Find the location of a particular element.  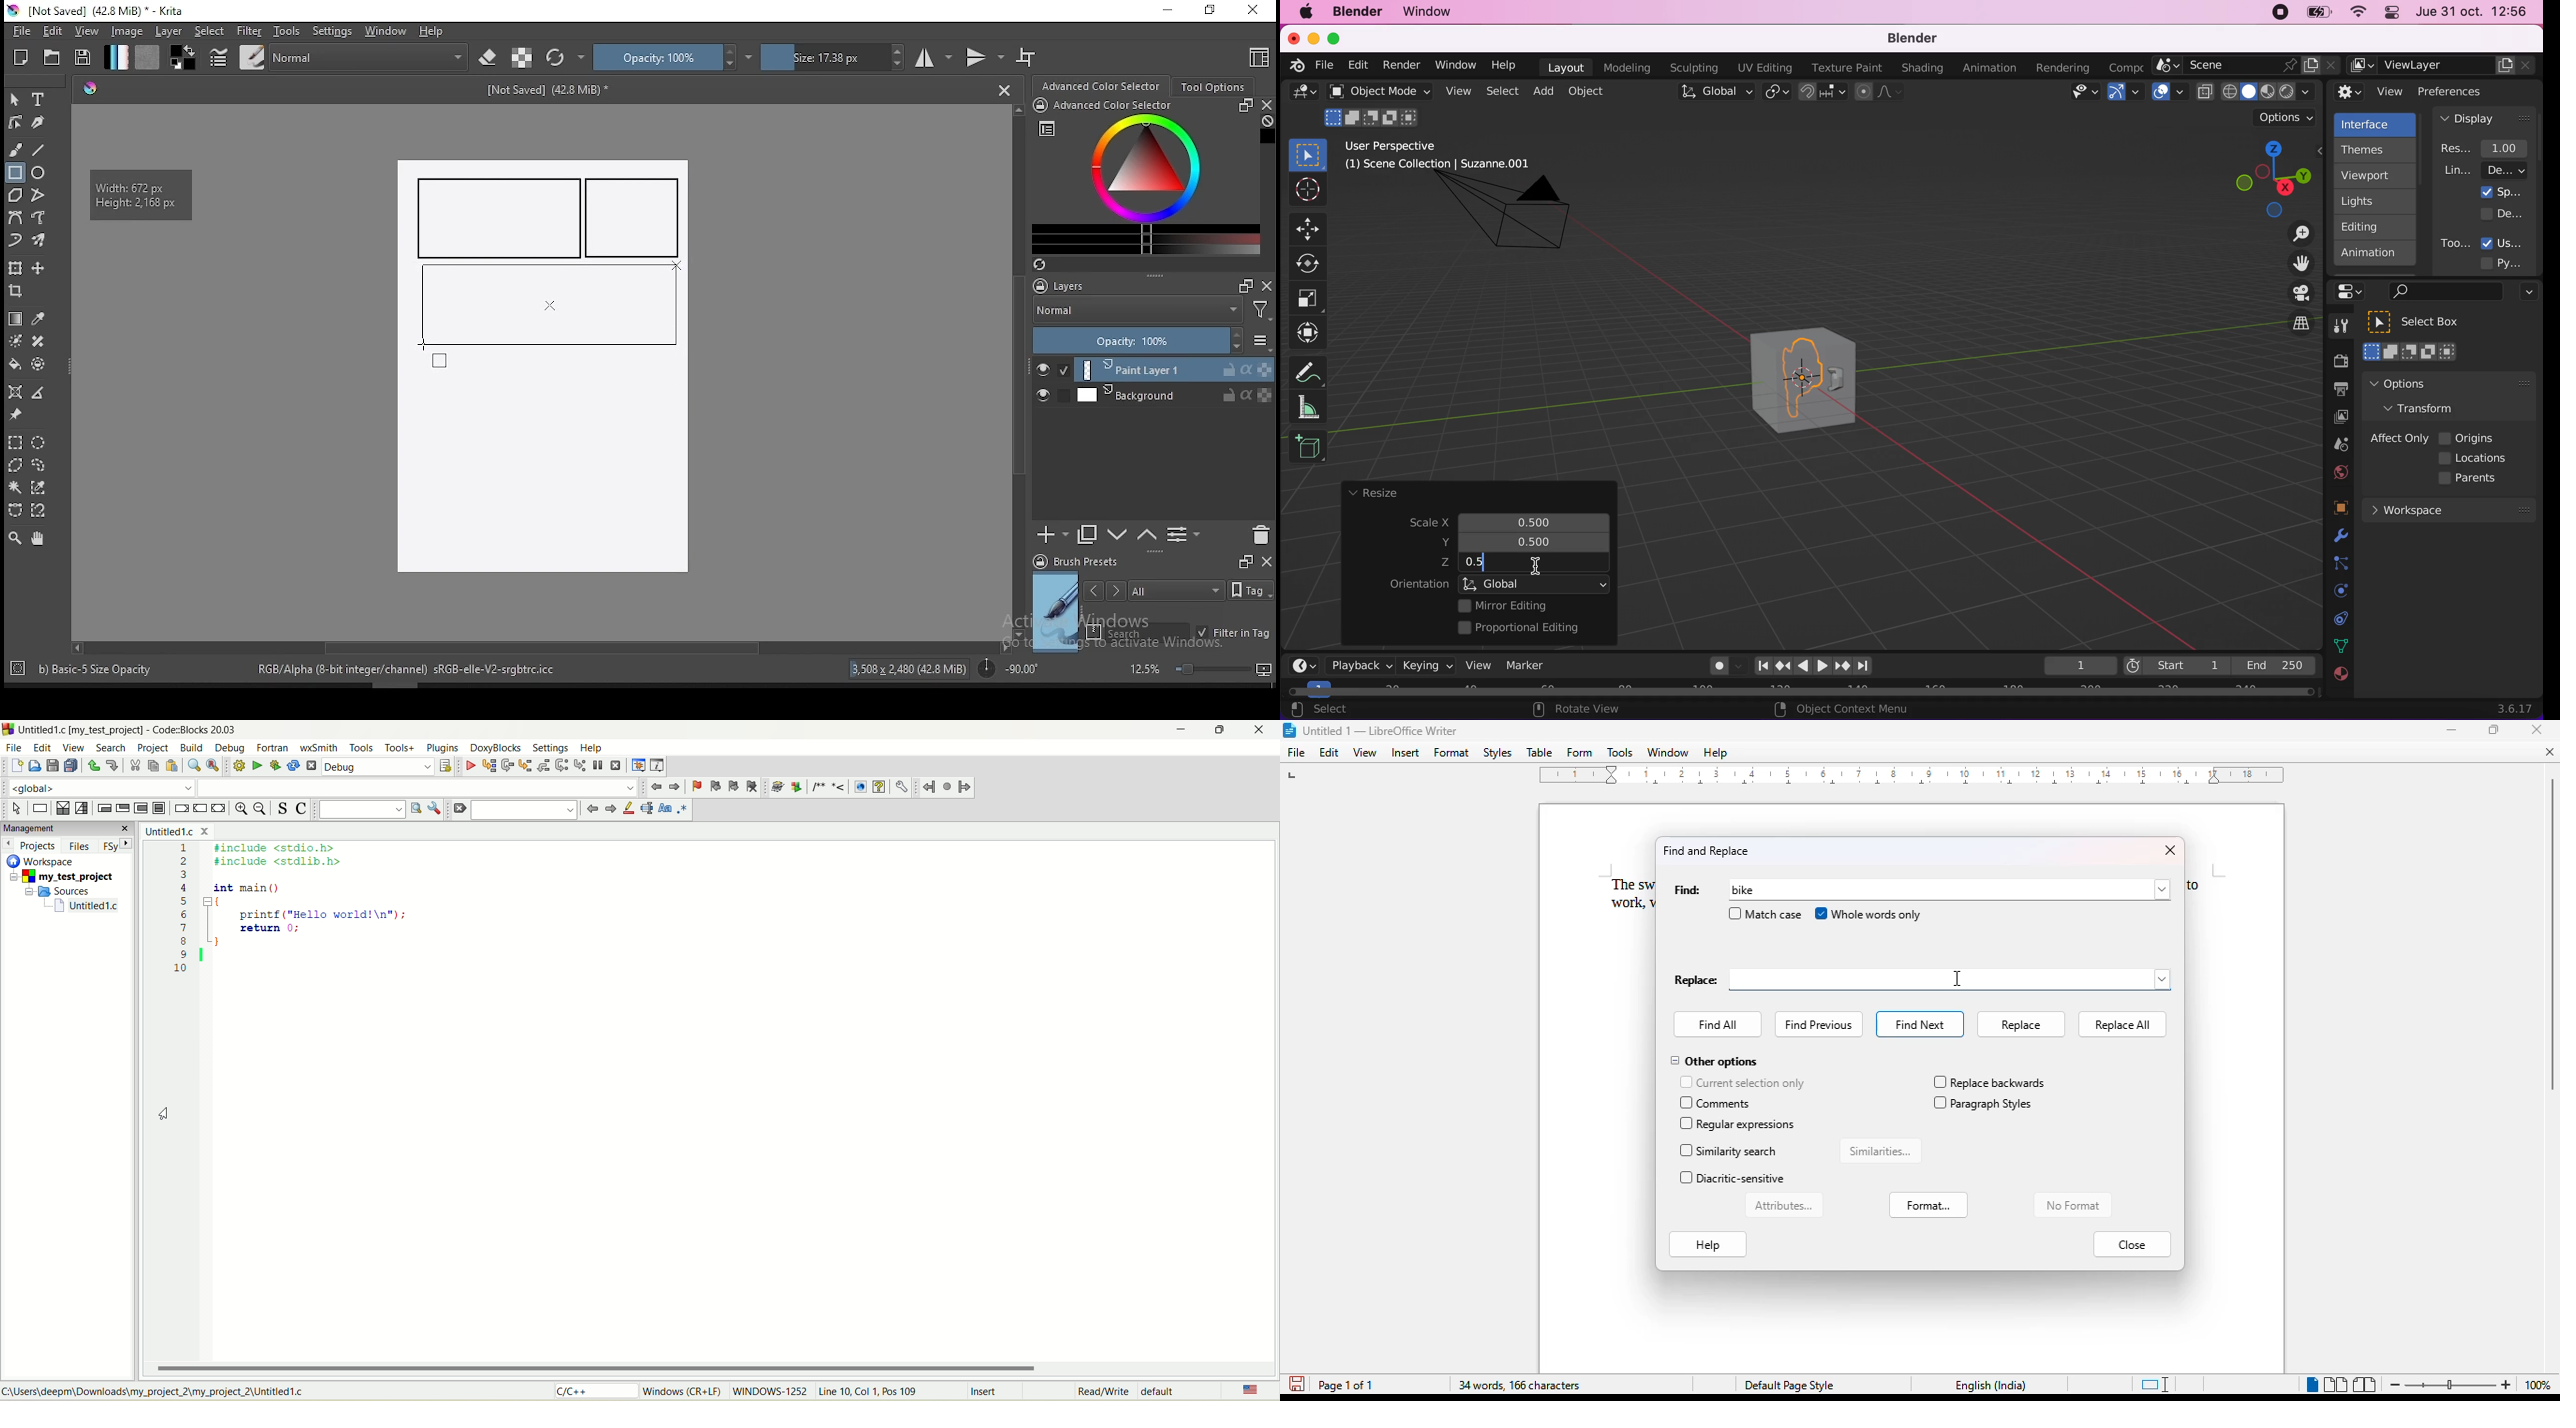

match case is located at coordinates (1764, 914).